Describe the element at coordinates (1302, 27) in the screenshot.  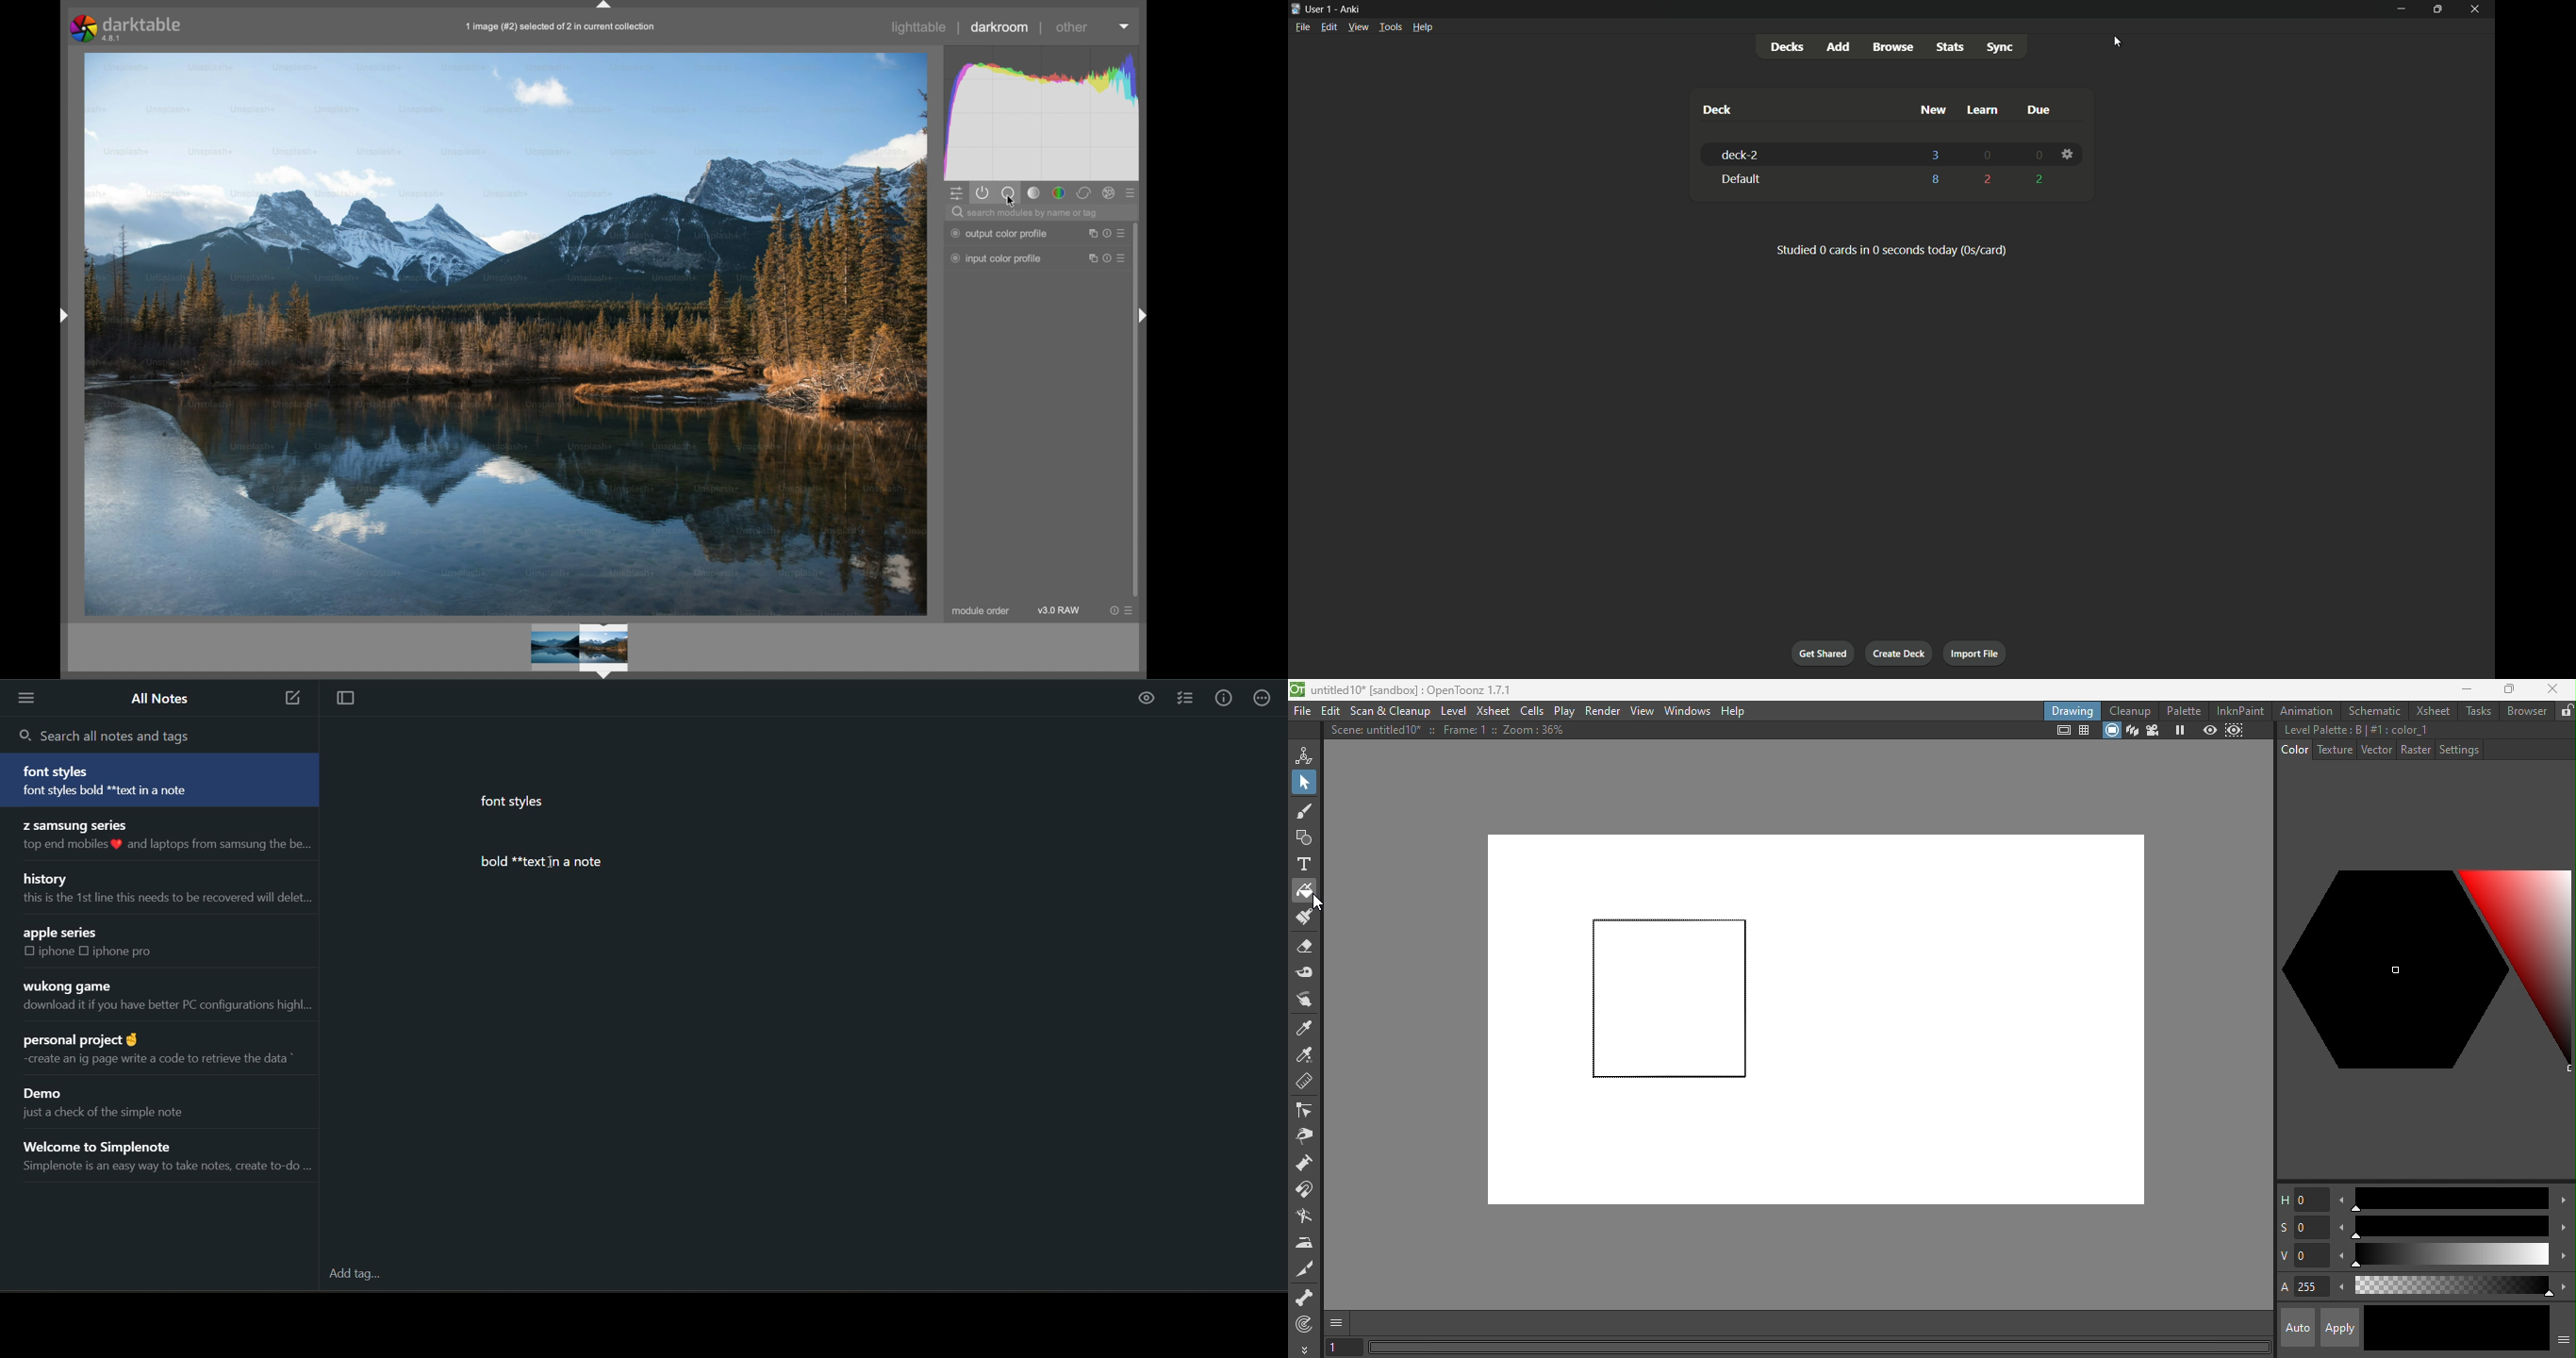
I see `file menu` at that location.